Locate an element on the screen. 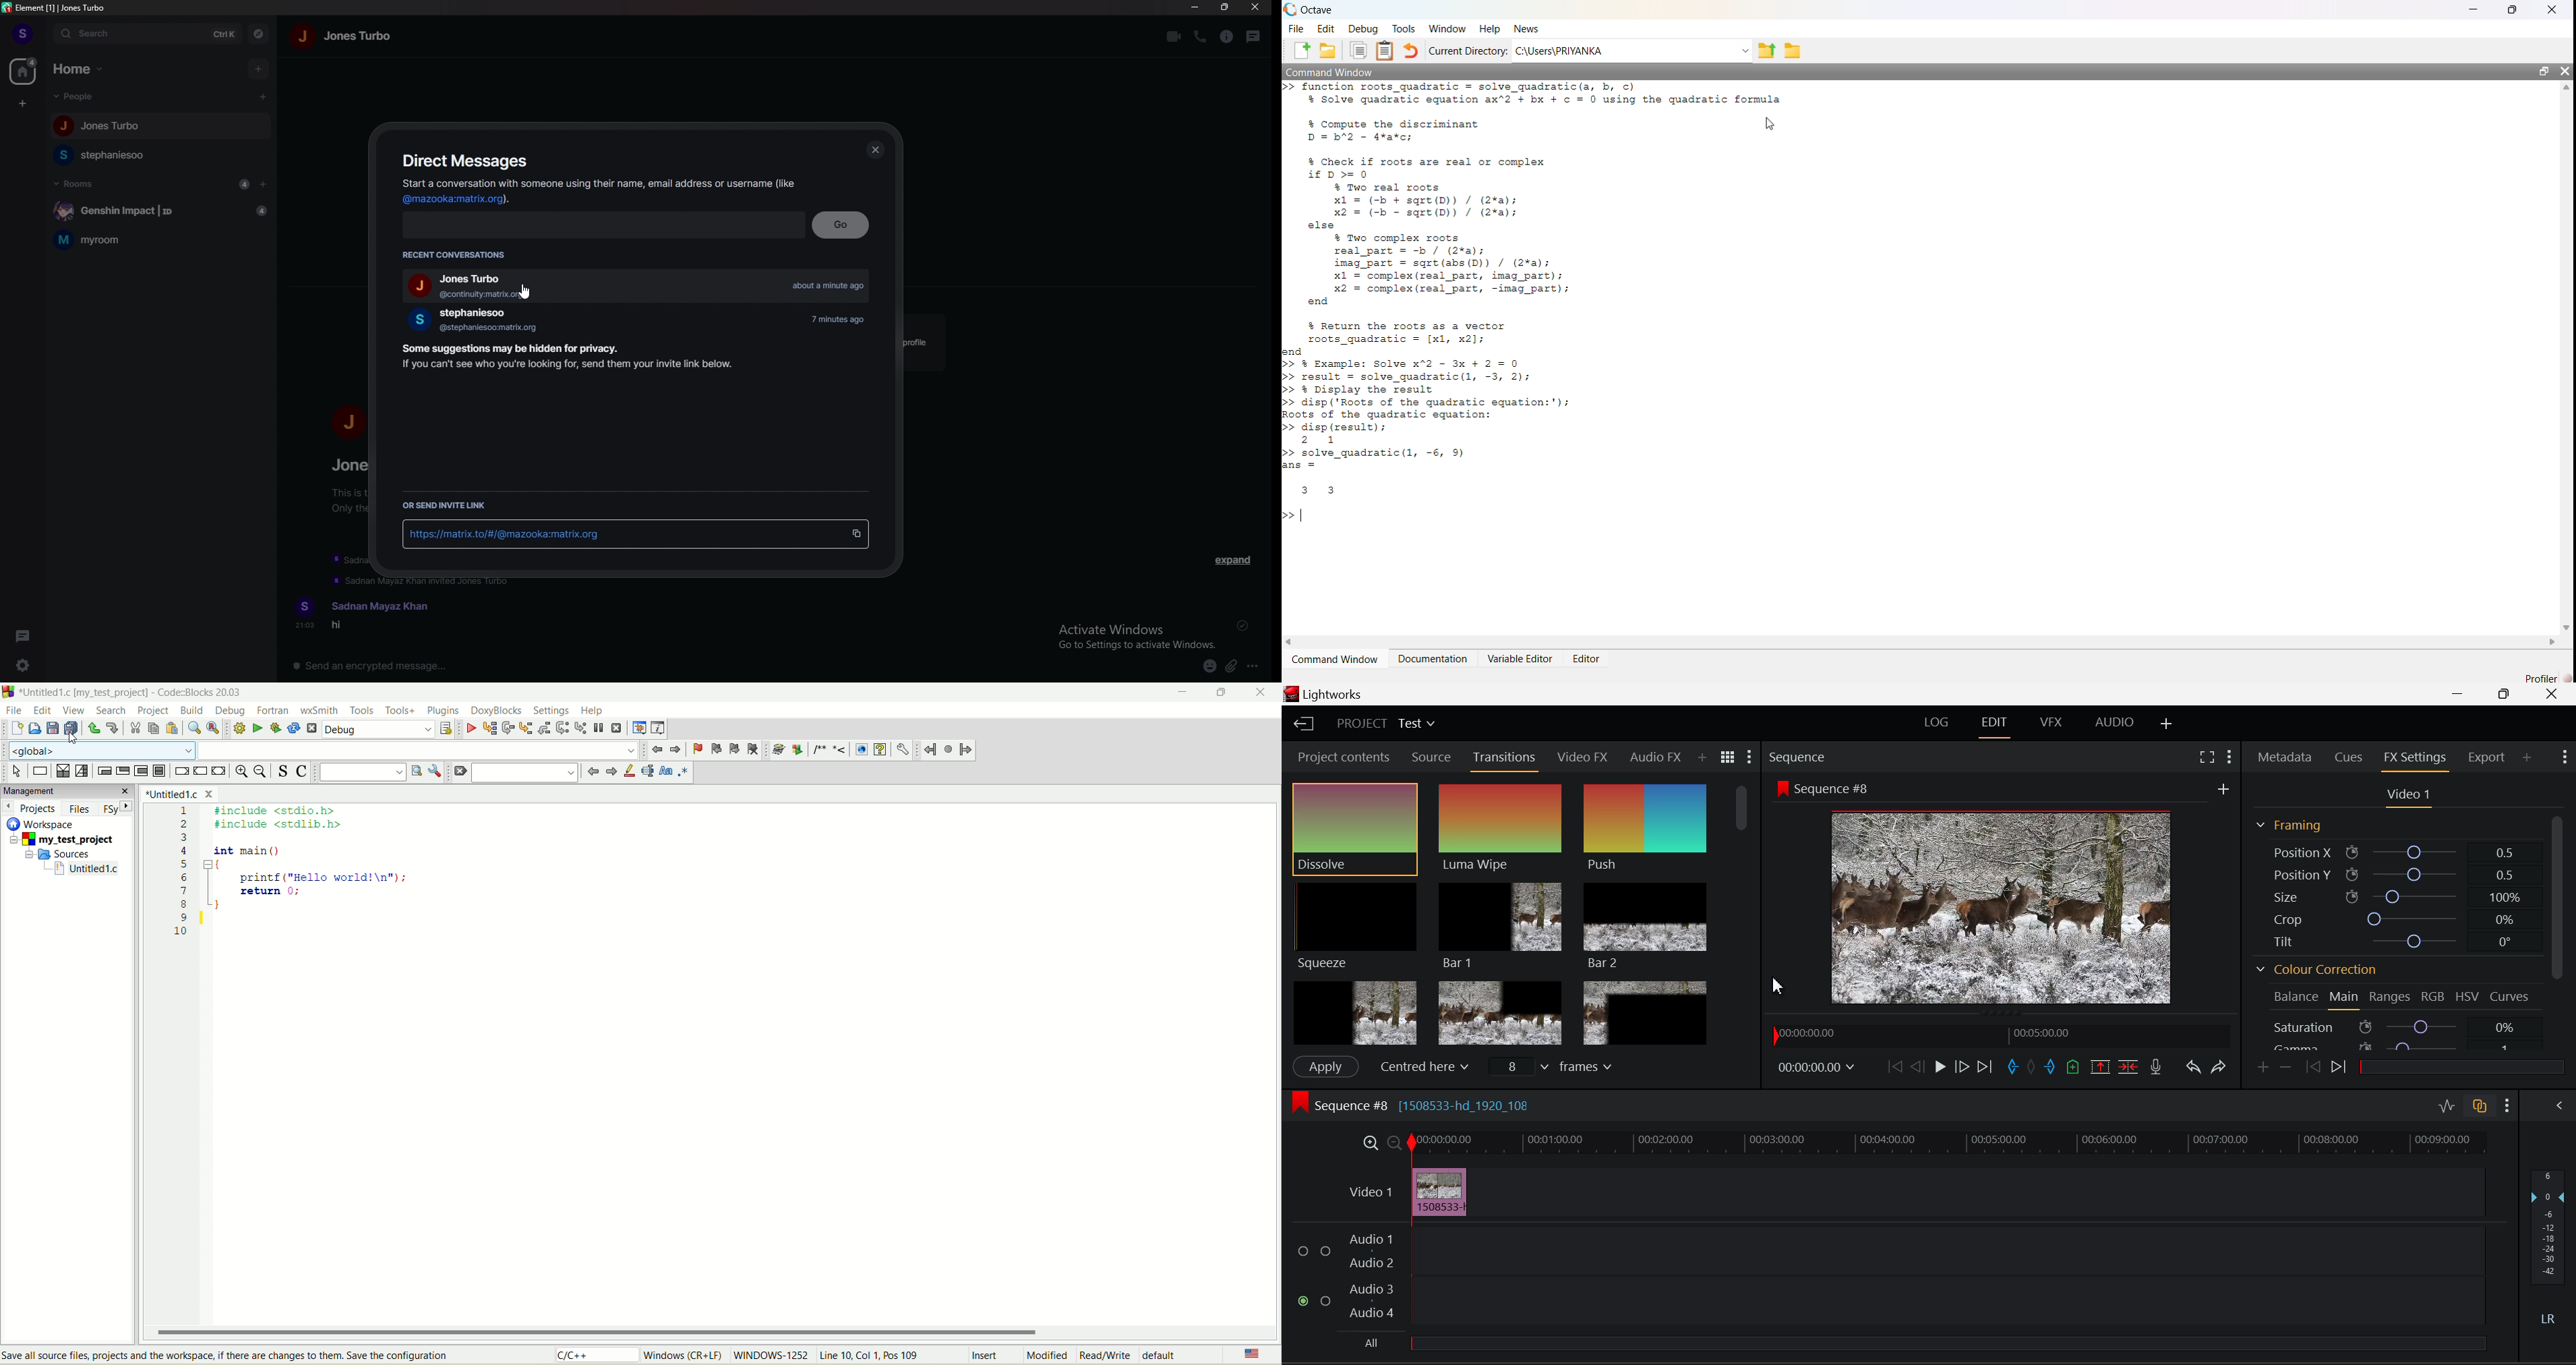  Ranges is located at coordinates (2391, 998).